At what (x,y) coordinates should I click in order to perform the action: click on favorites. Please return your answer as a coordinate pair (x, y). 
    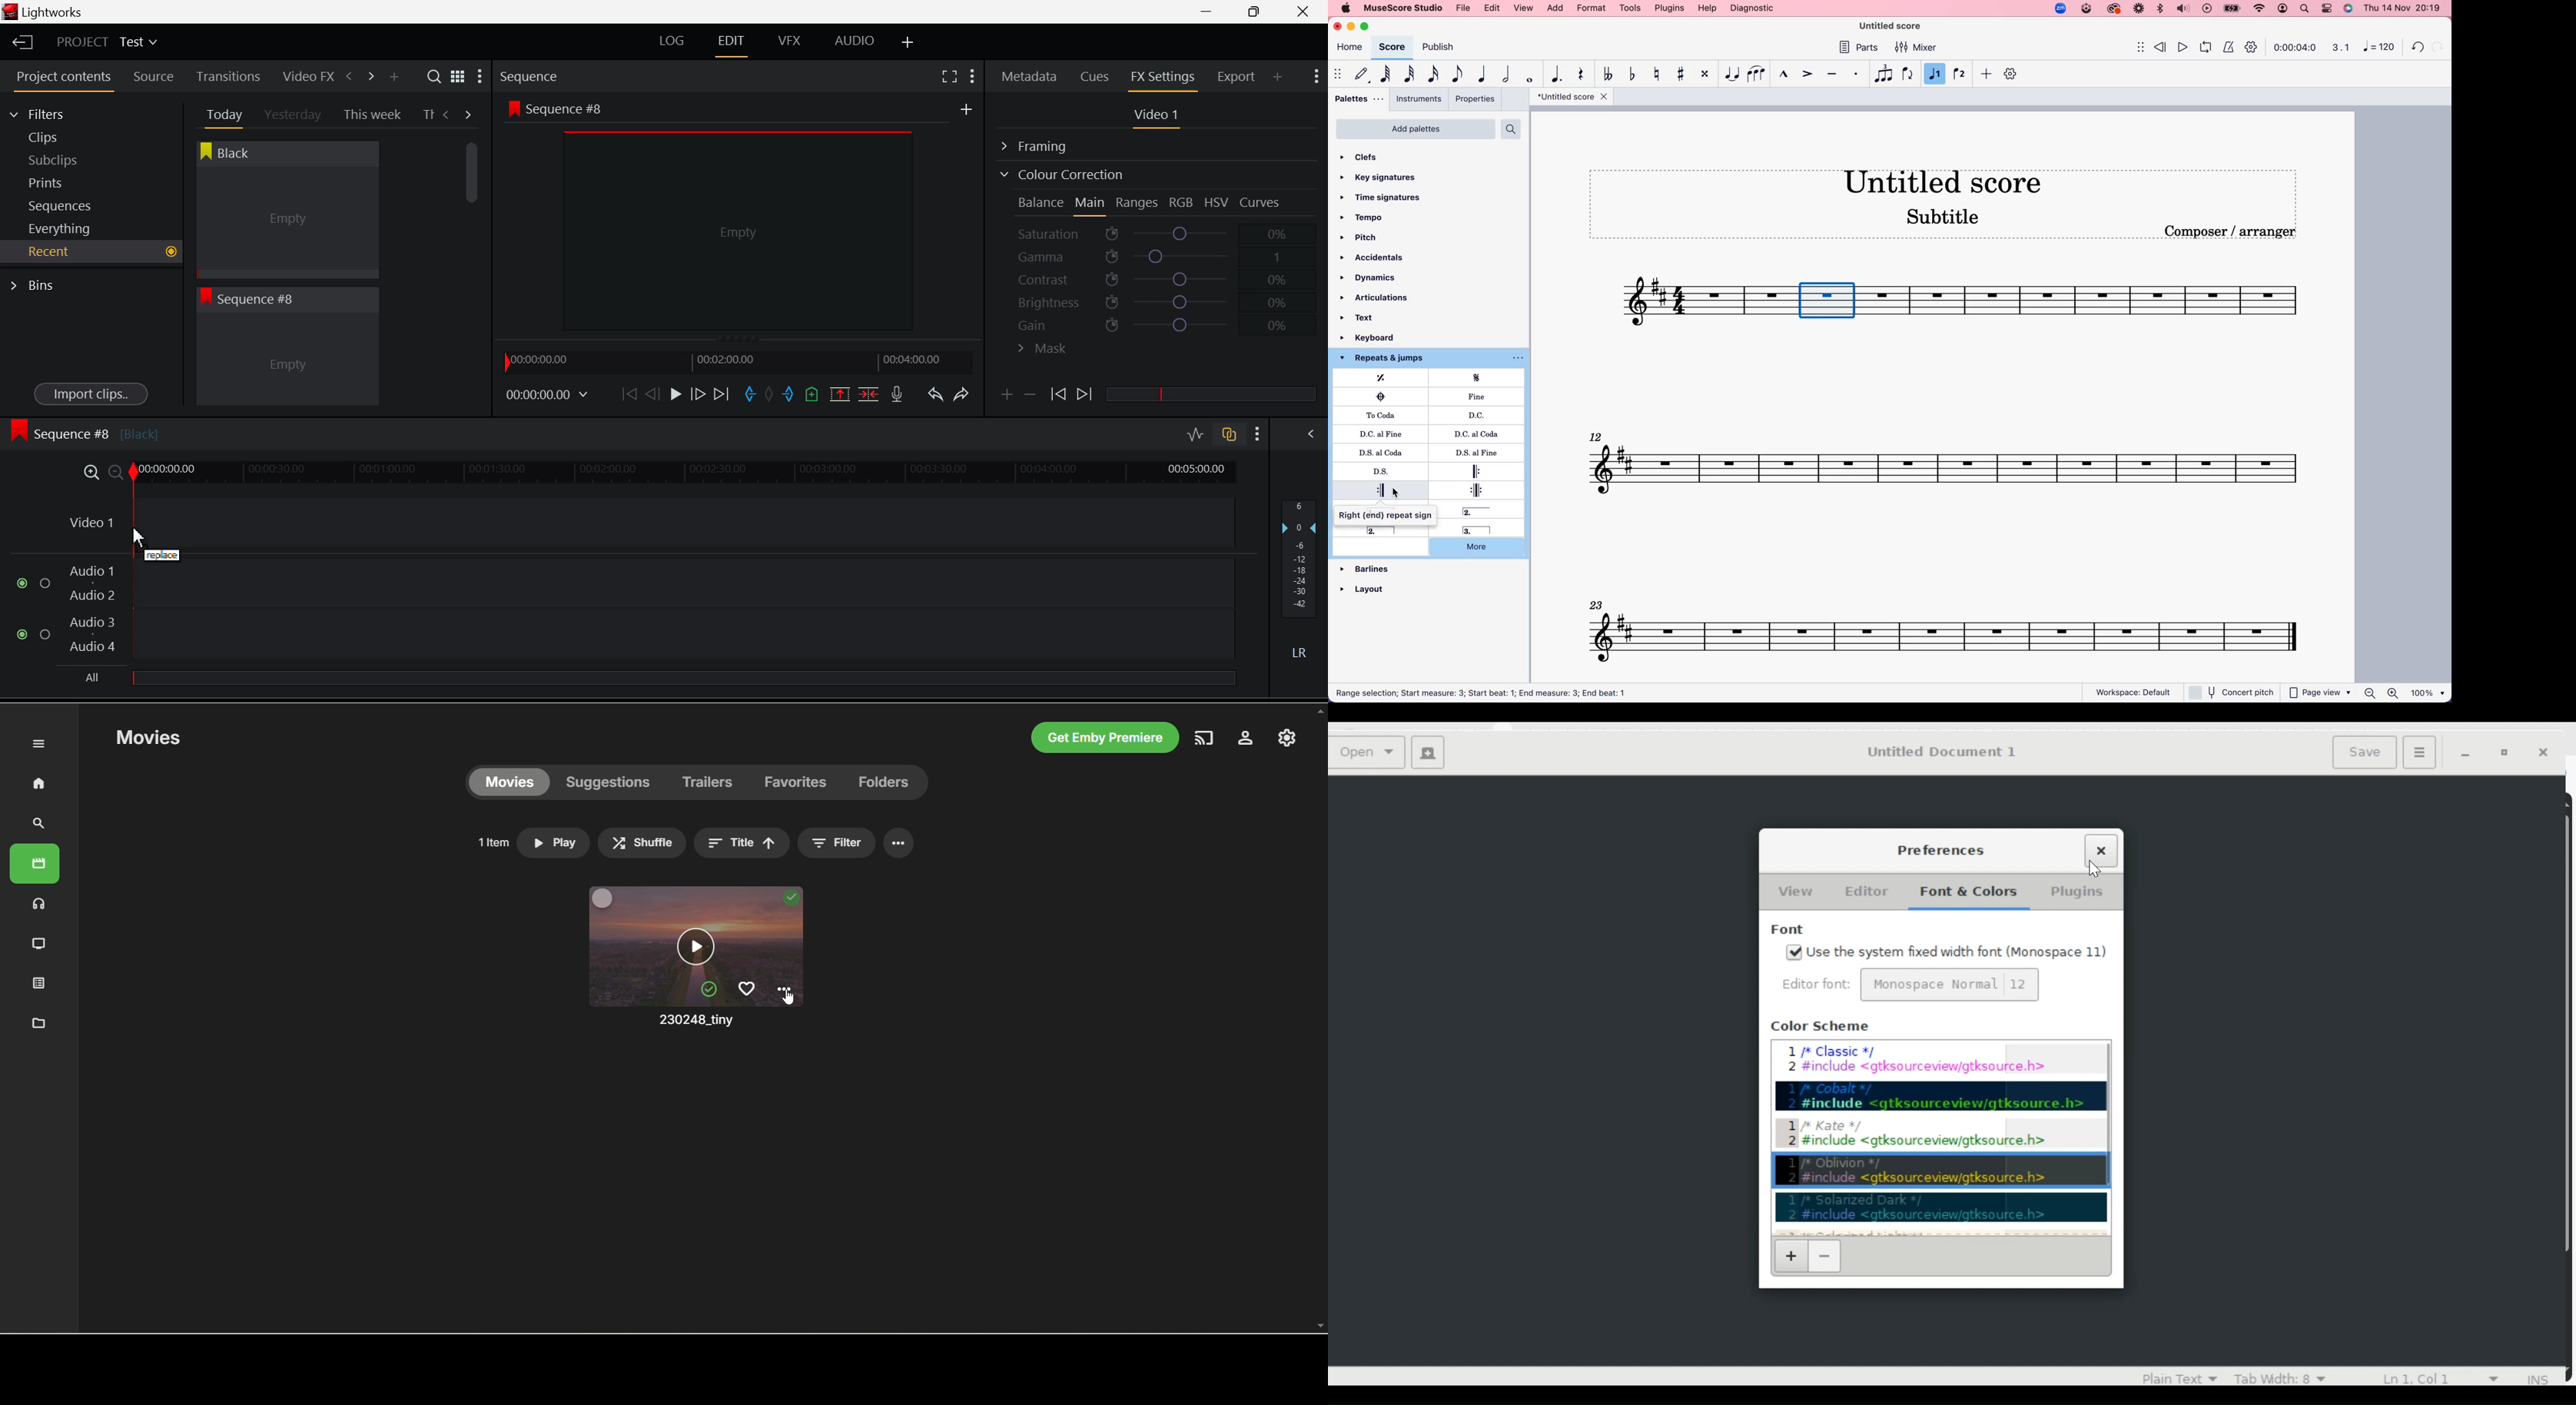
    Looking at the image, I should click on (747, 990).